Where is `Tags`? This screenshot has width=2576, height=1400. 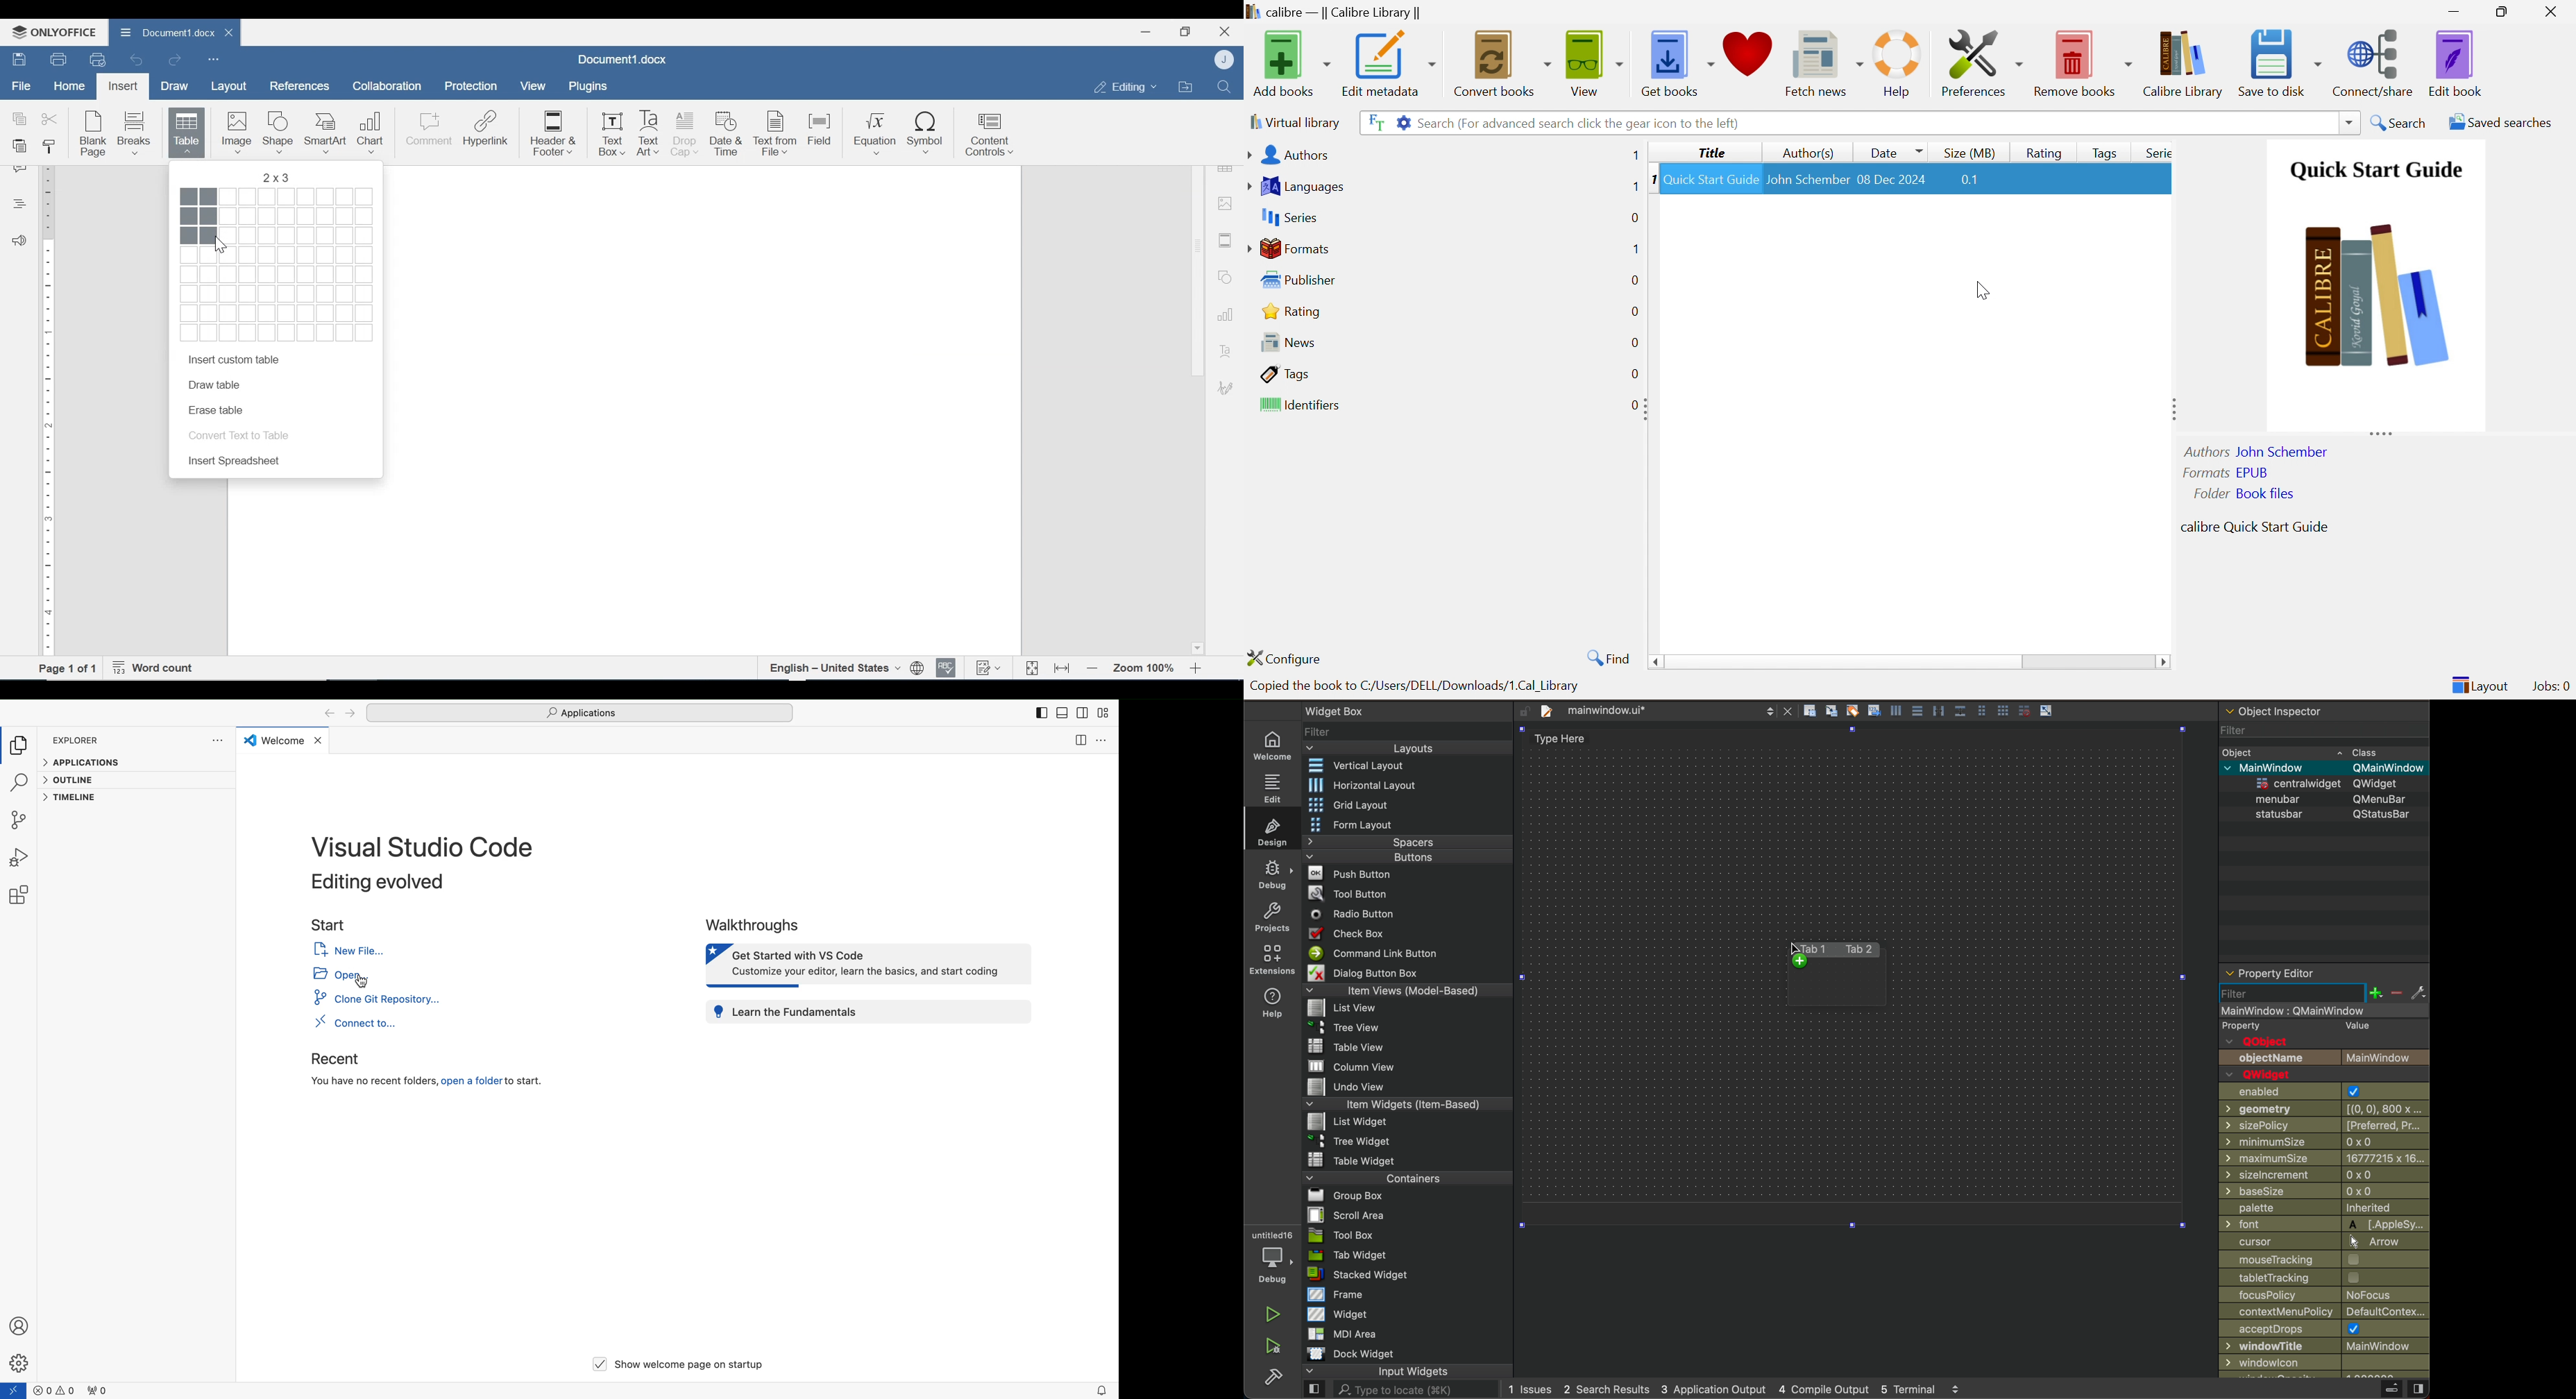 Tags is located at coordinates (2101, 151).